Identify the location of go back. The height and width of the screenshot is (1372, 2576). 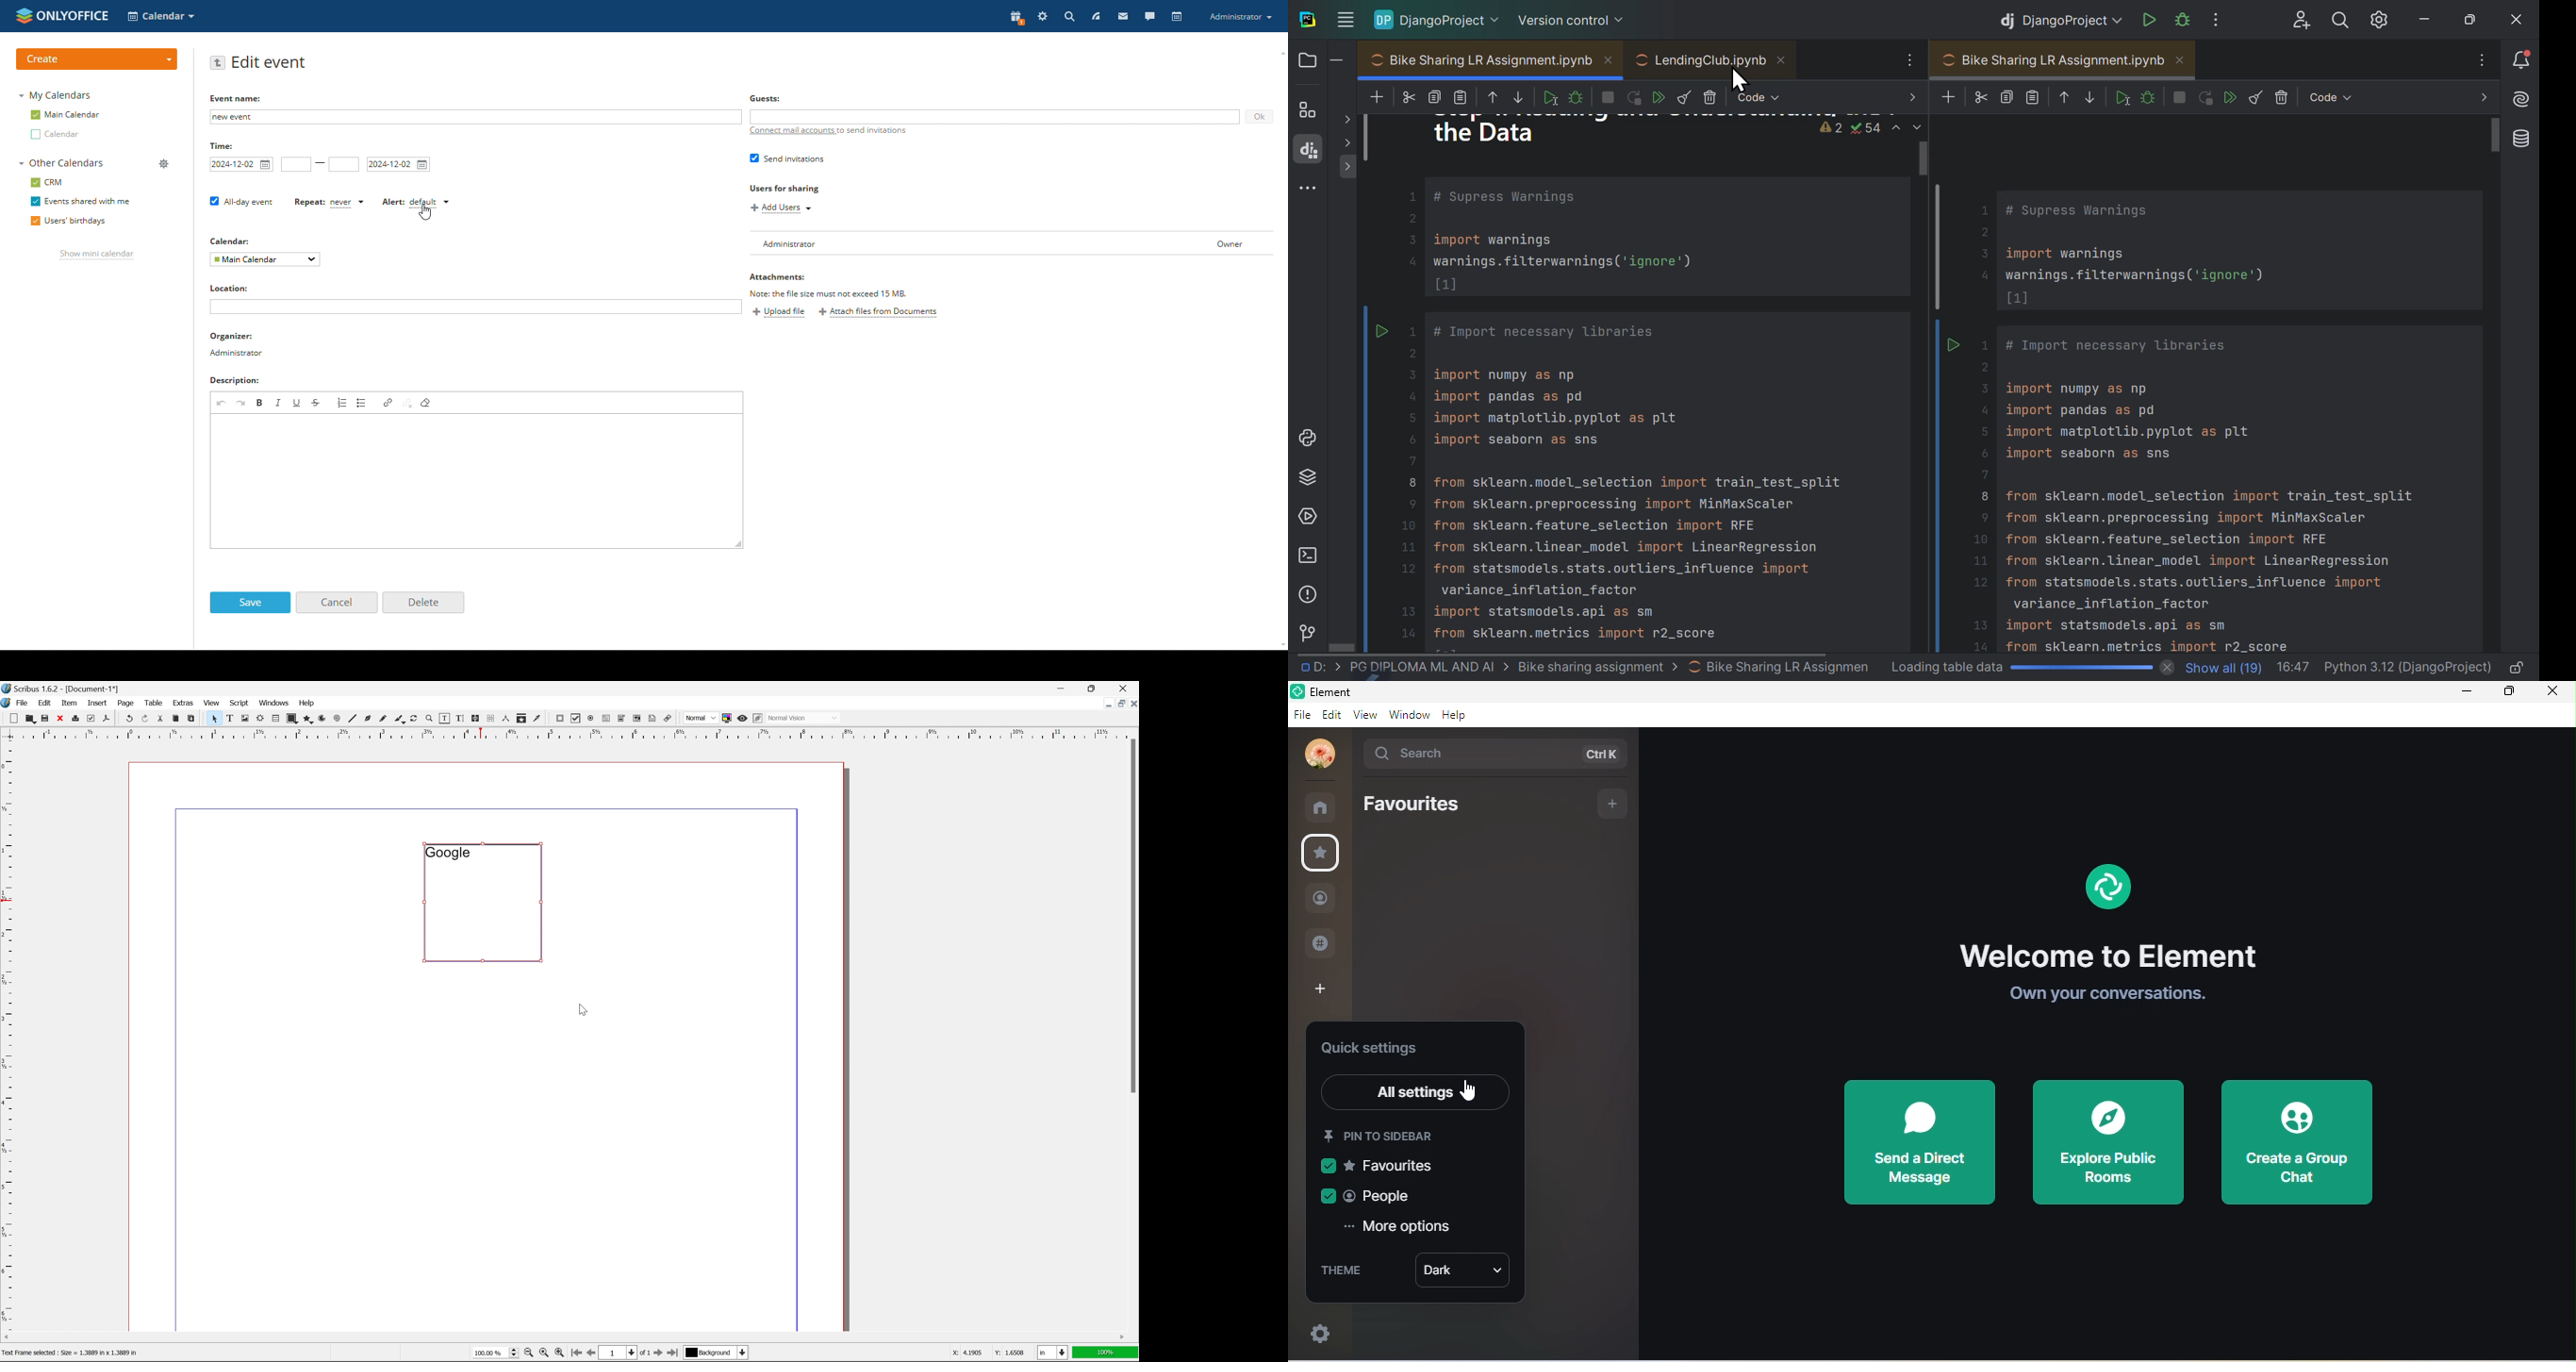
(217, 62).